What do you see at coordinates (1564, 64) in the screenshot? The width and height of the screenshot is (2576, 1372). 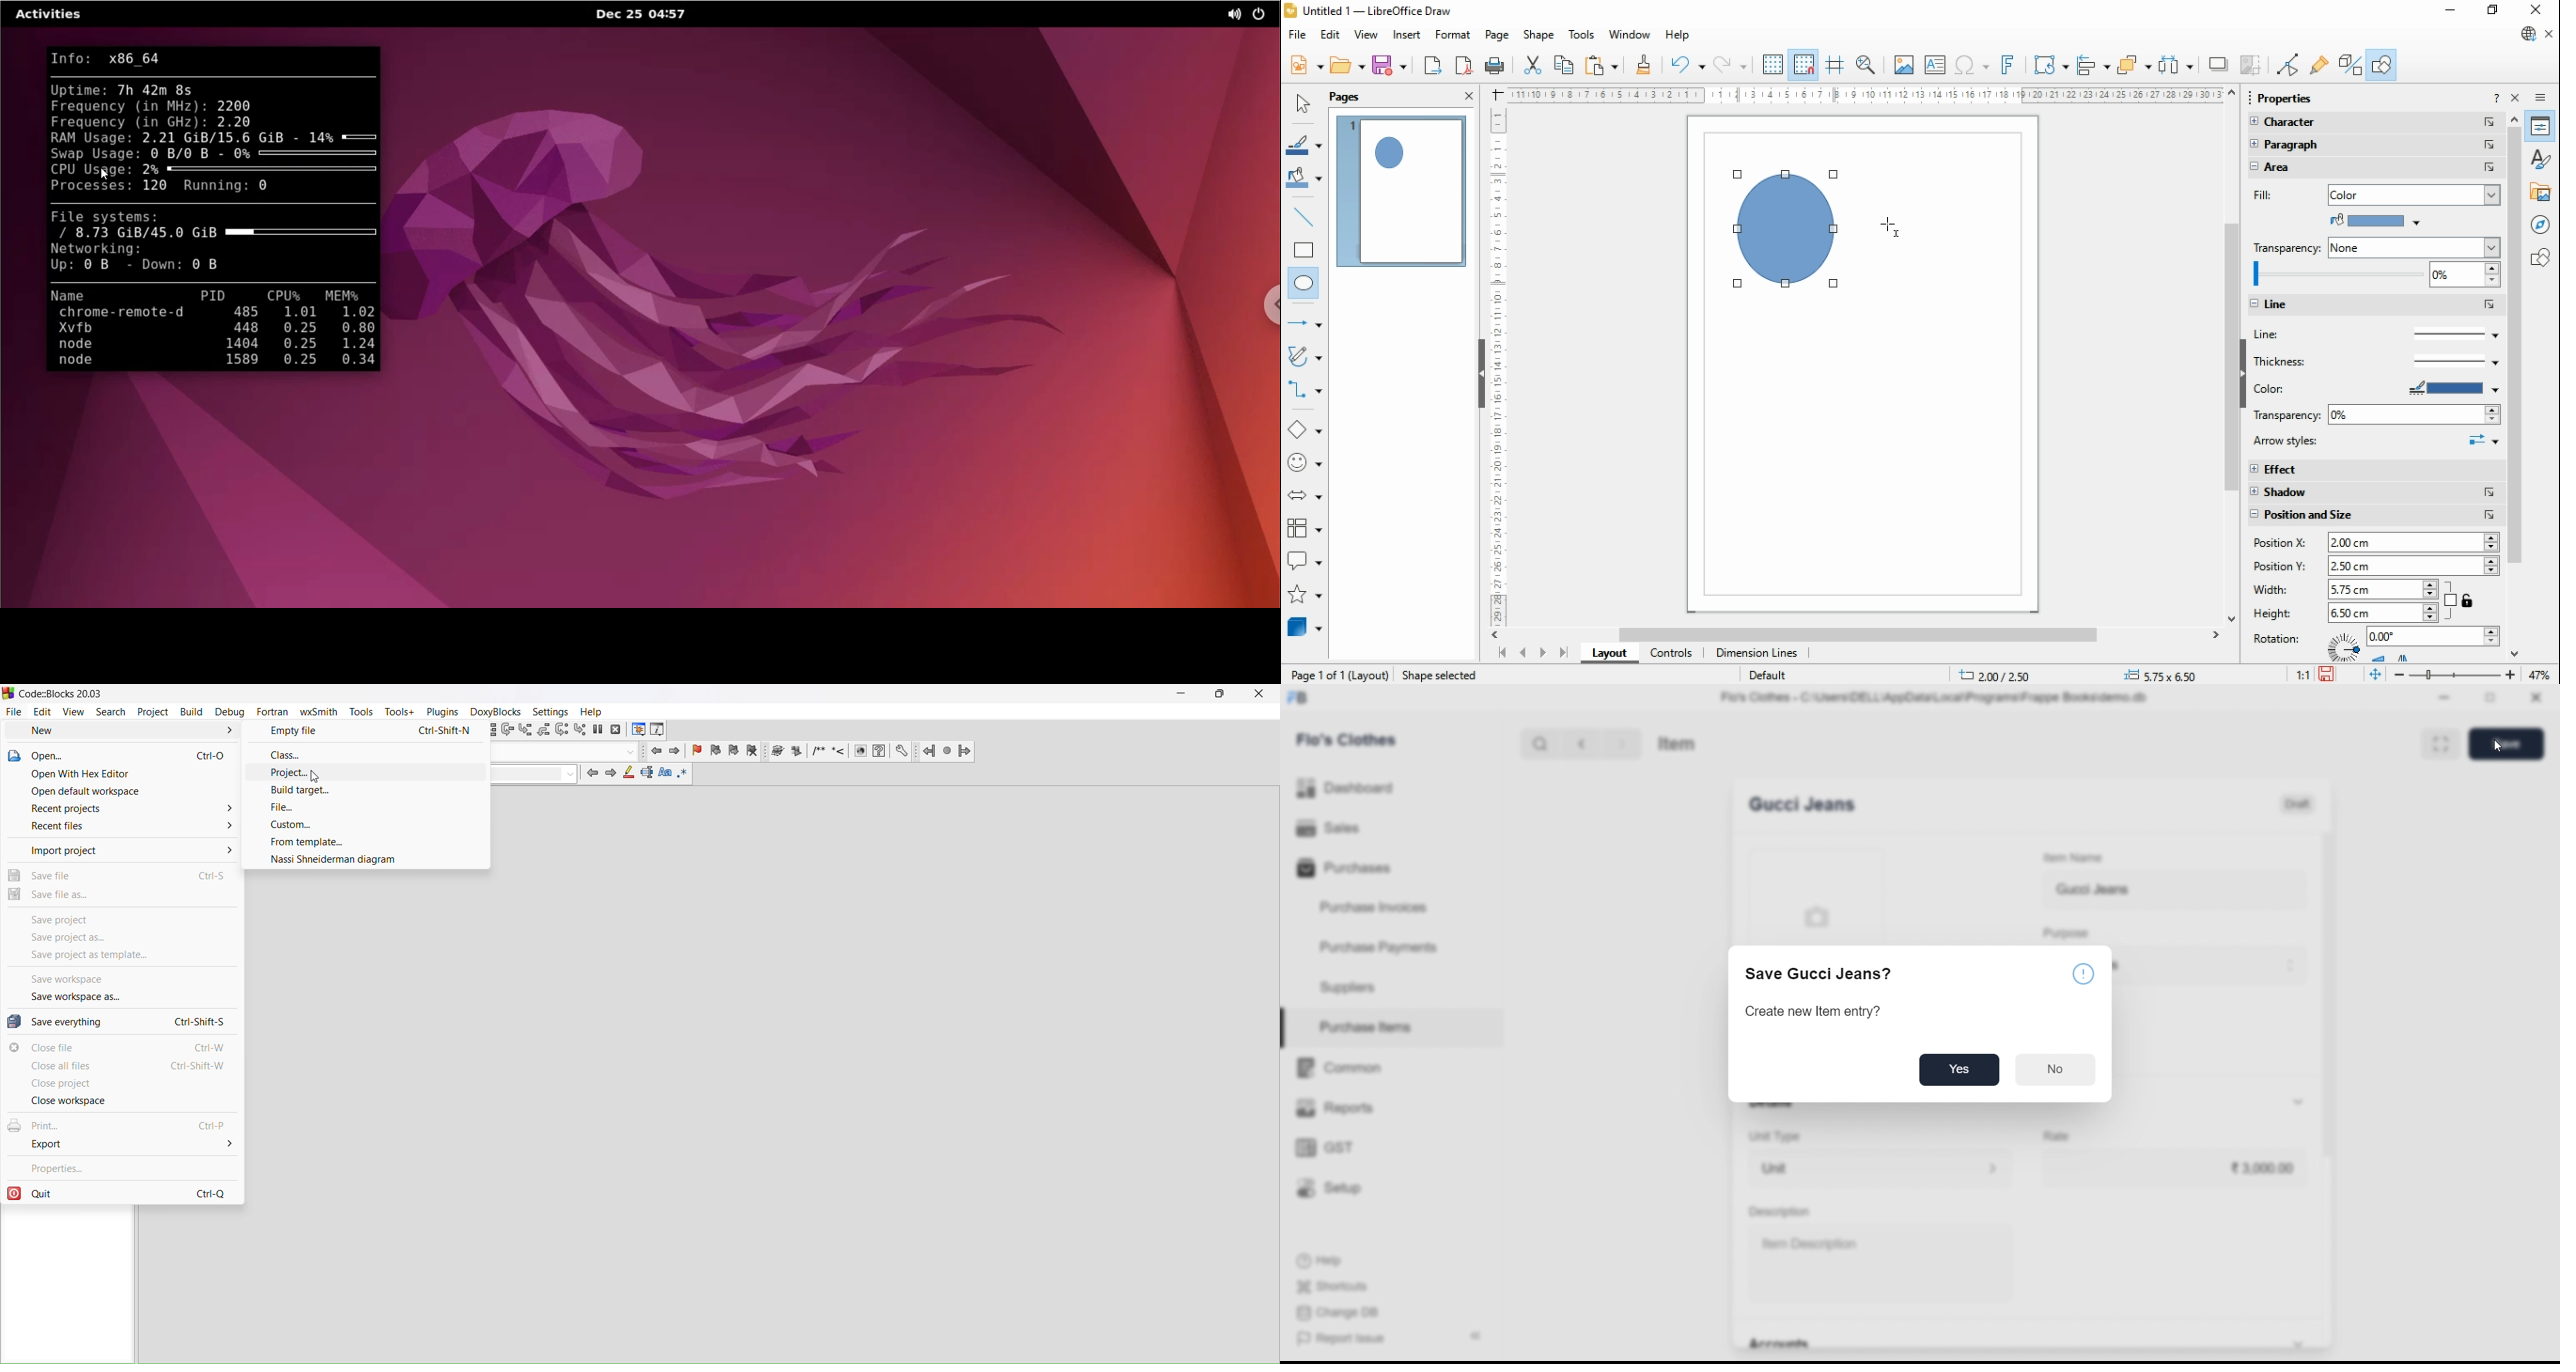 I see `copy` at bounding box center [1564, 64].